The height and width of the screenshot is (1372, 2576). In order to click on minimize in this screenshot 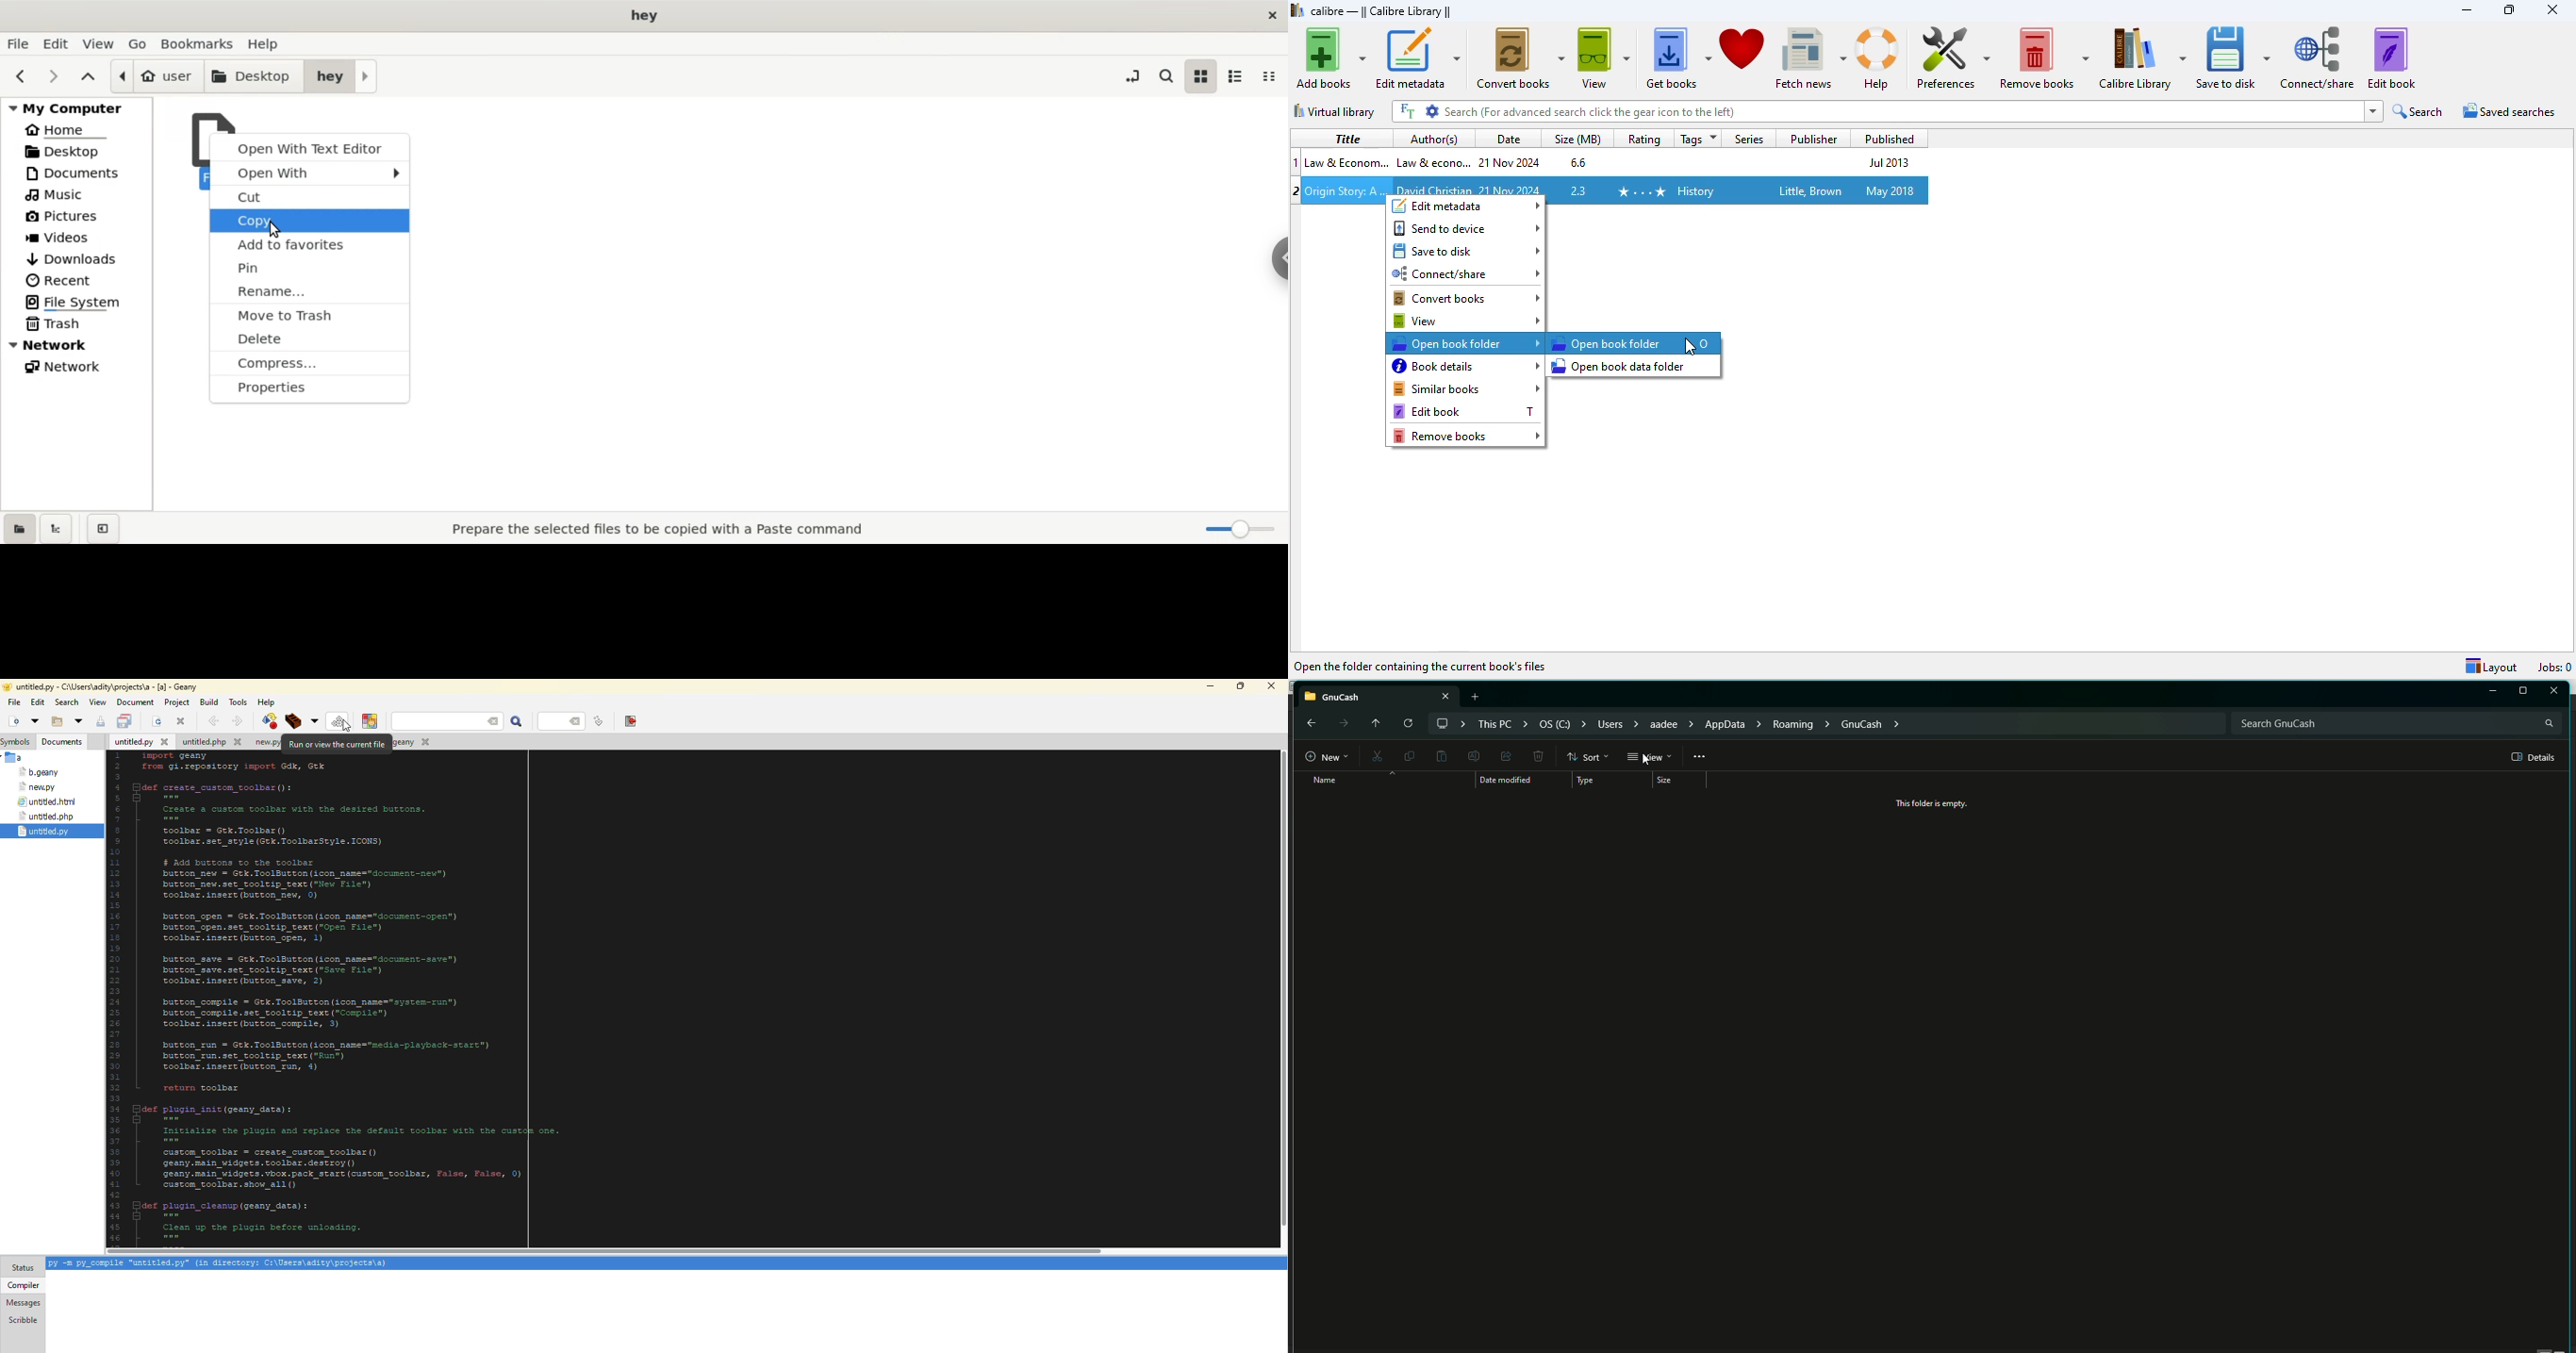, I will do `click(2466, 9)`.